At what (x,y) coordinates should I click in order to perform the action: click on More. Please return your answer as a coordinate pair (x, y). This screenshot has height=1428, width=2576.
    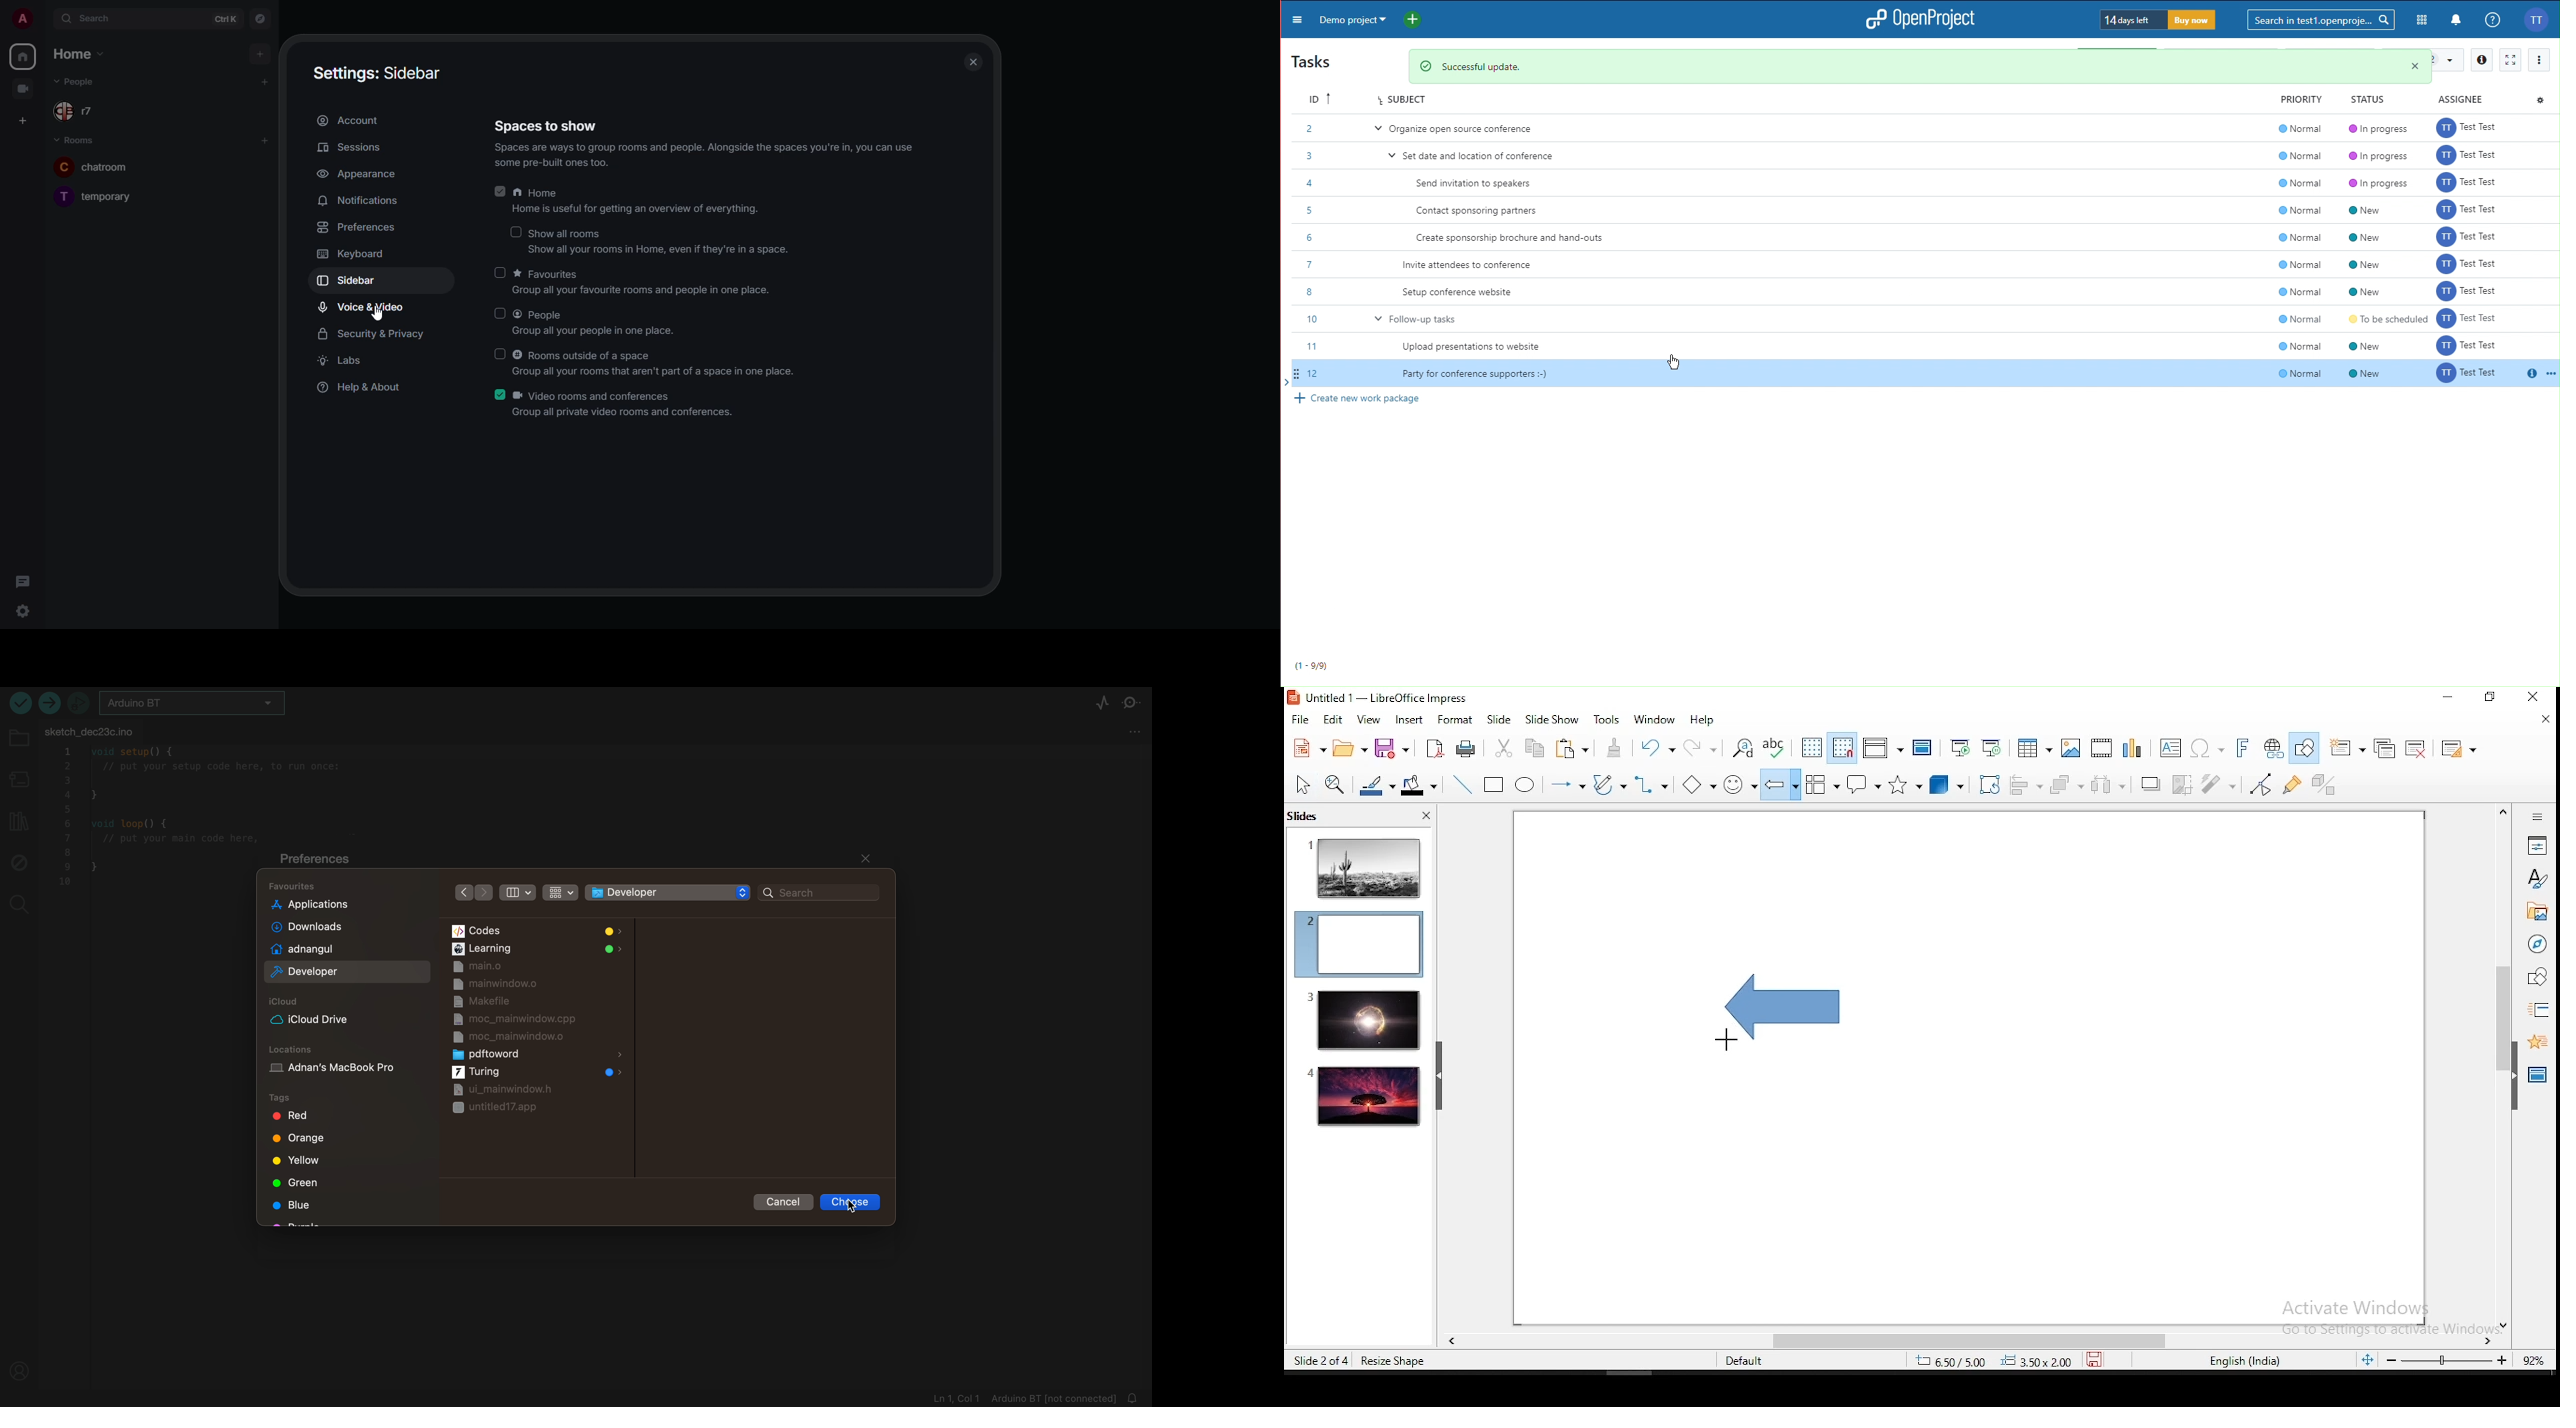
    Looking at the image, I should click on (1294, 18).